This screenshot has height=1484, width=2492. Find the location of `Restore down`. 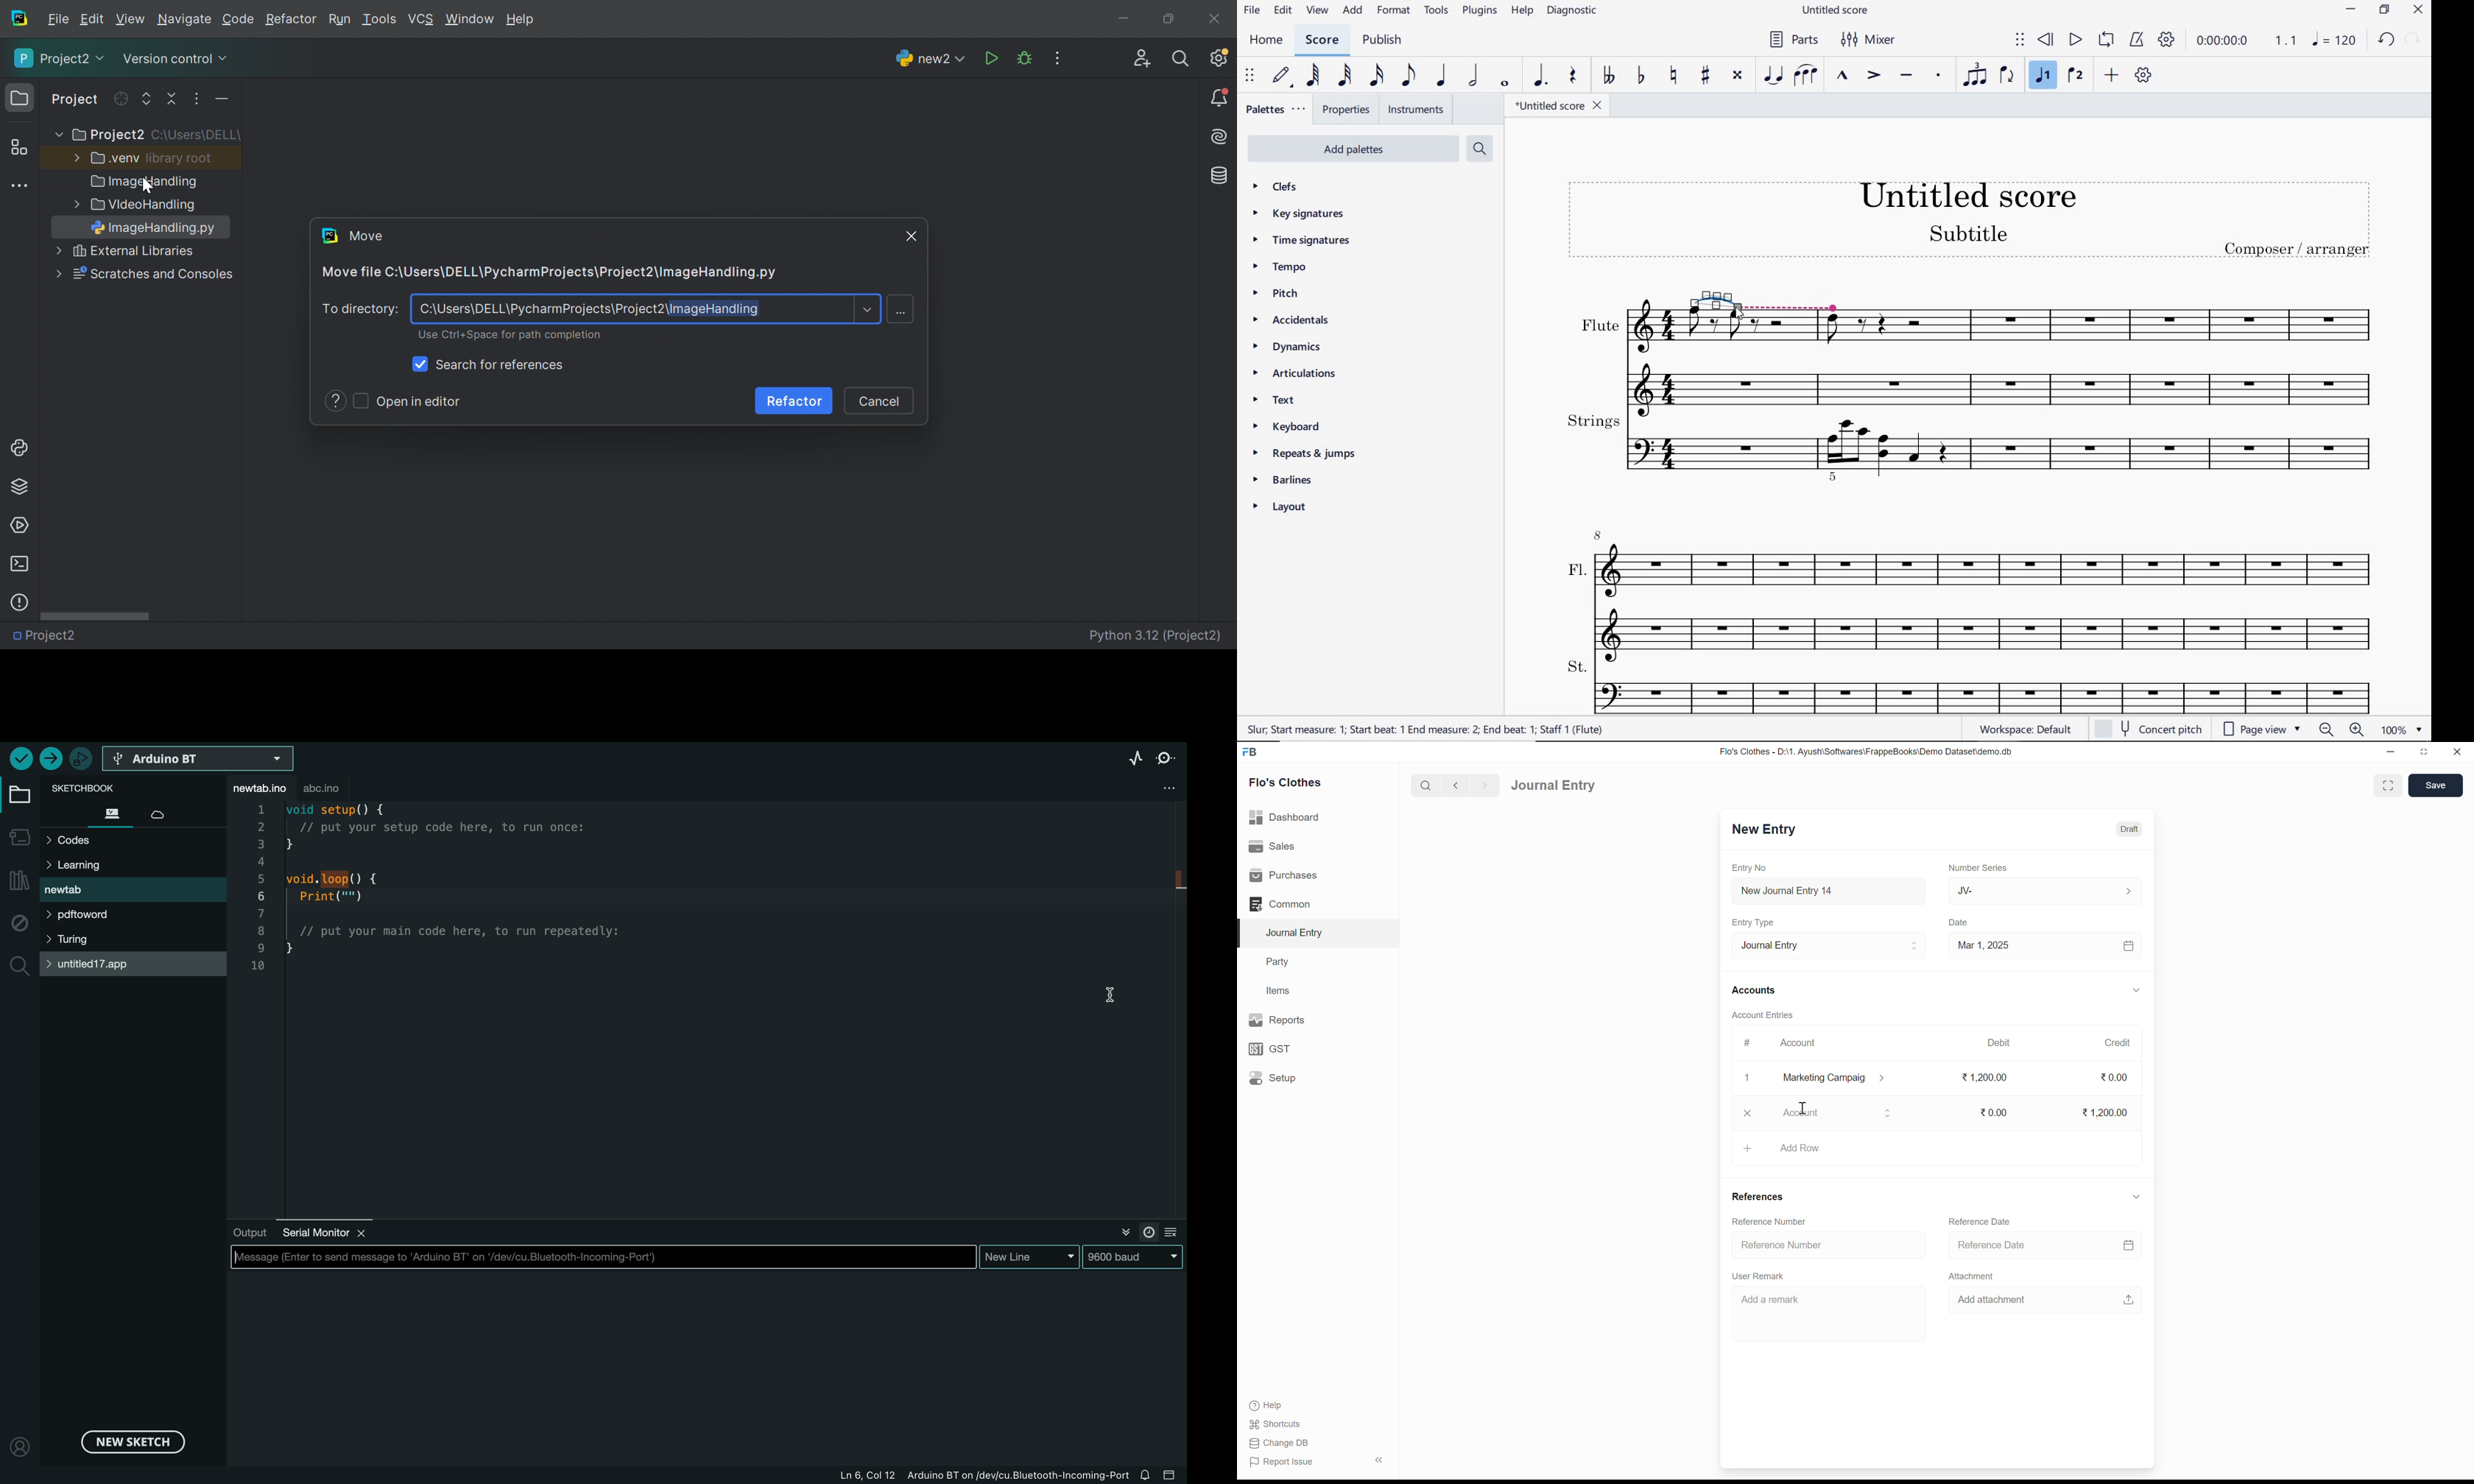

Restore down is located at coordinates (1167, 20).